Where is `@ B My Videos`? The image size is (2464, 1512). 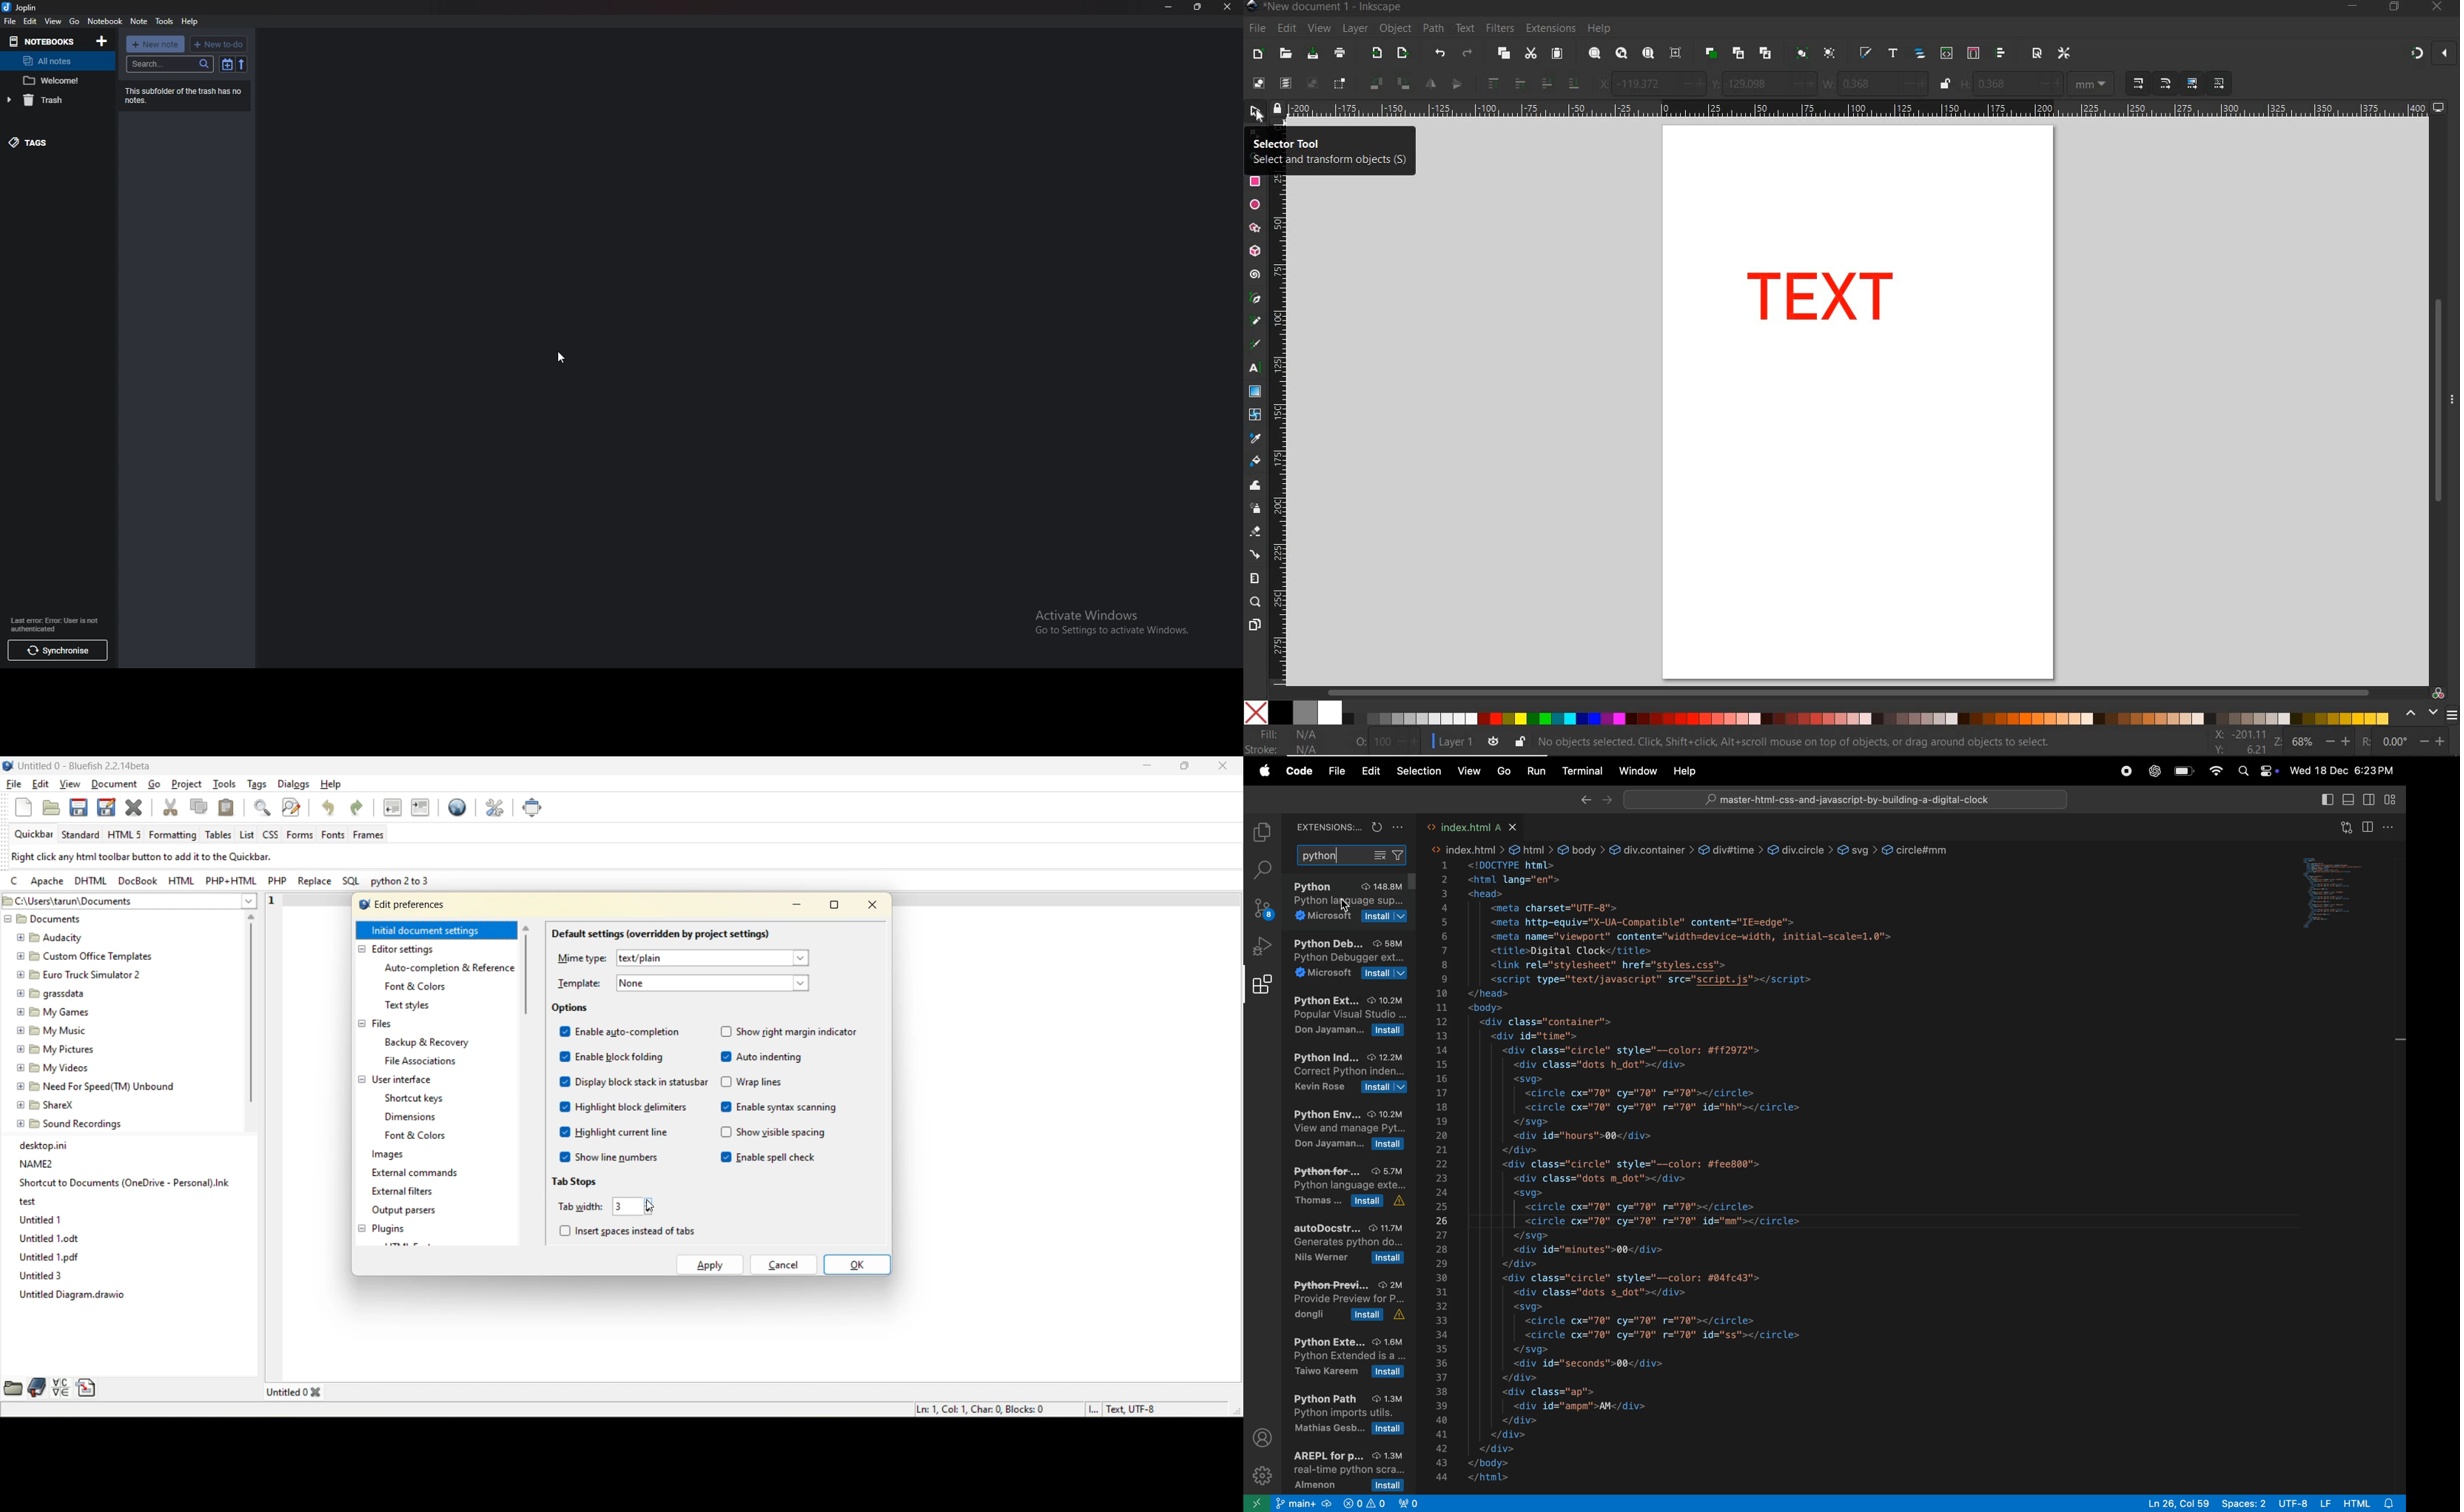
@ B My Videos is located at coordinates (53, 1067).